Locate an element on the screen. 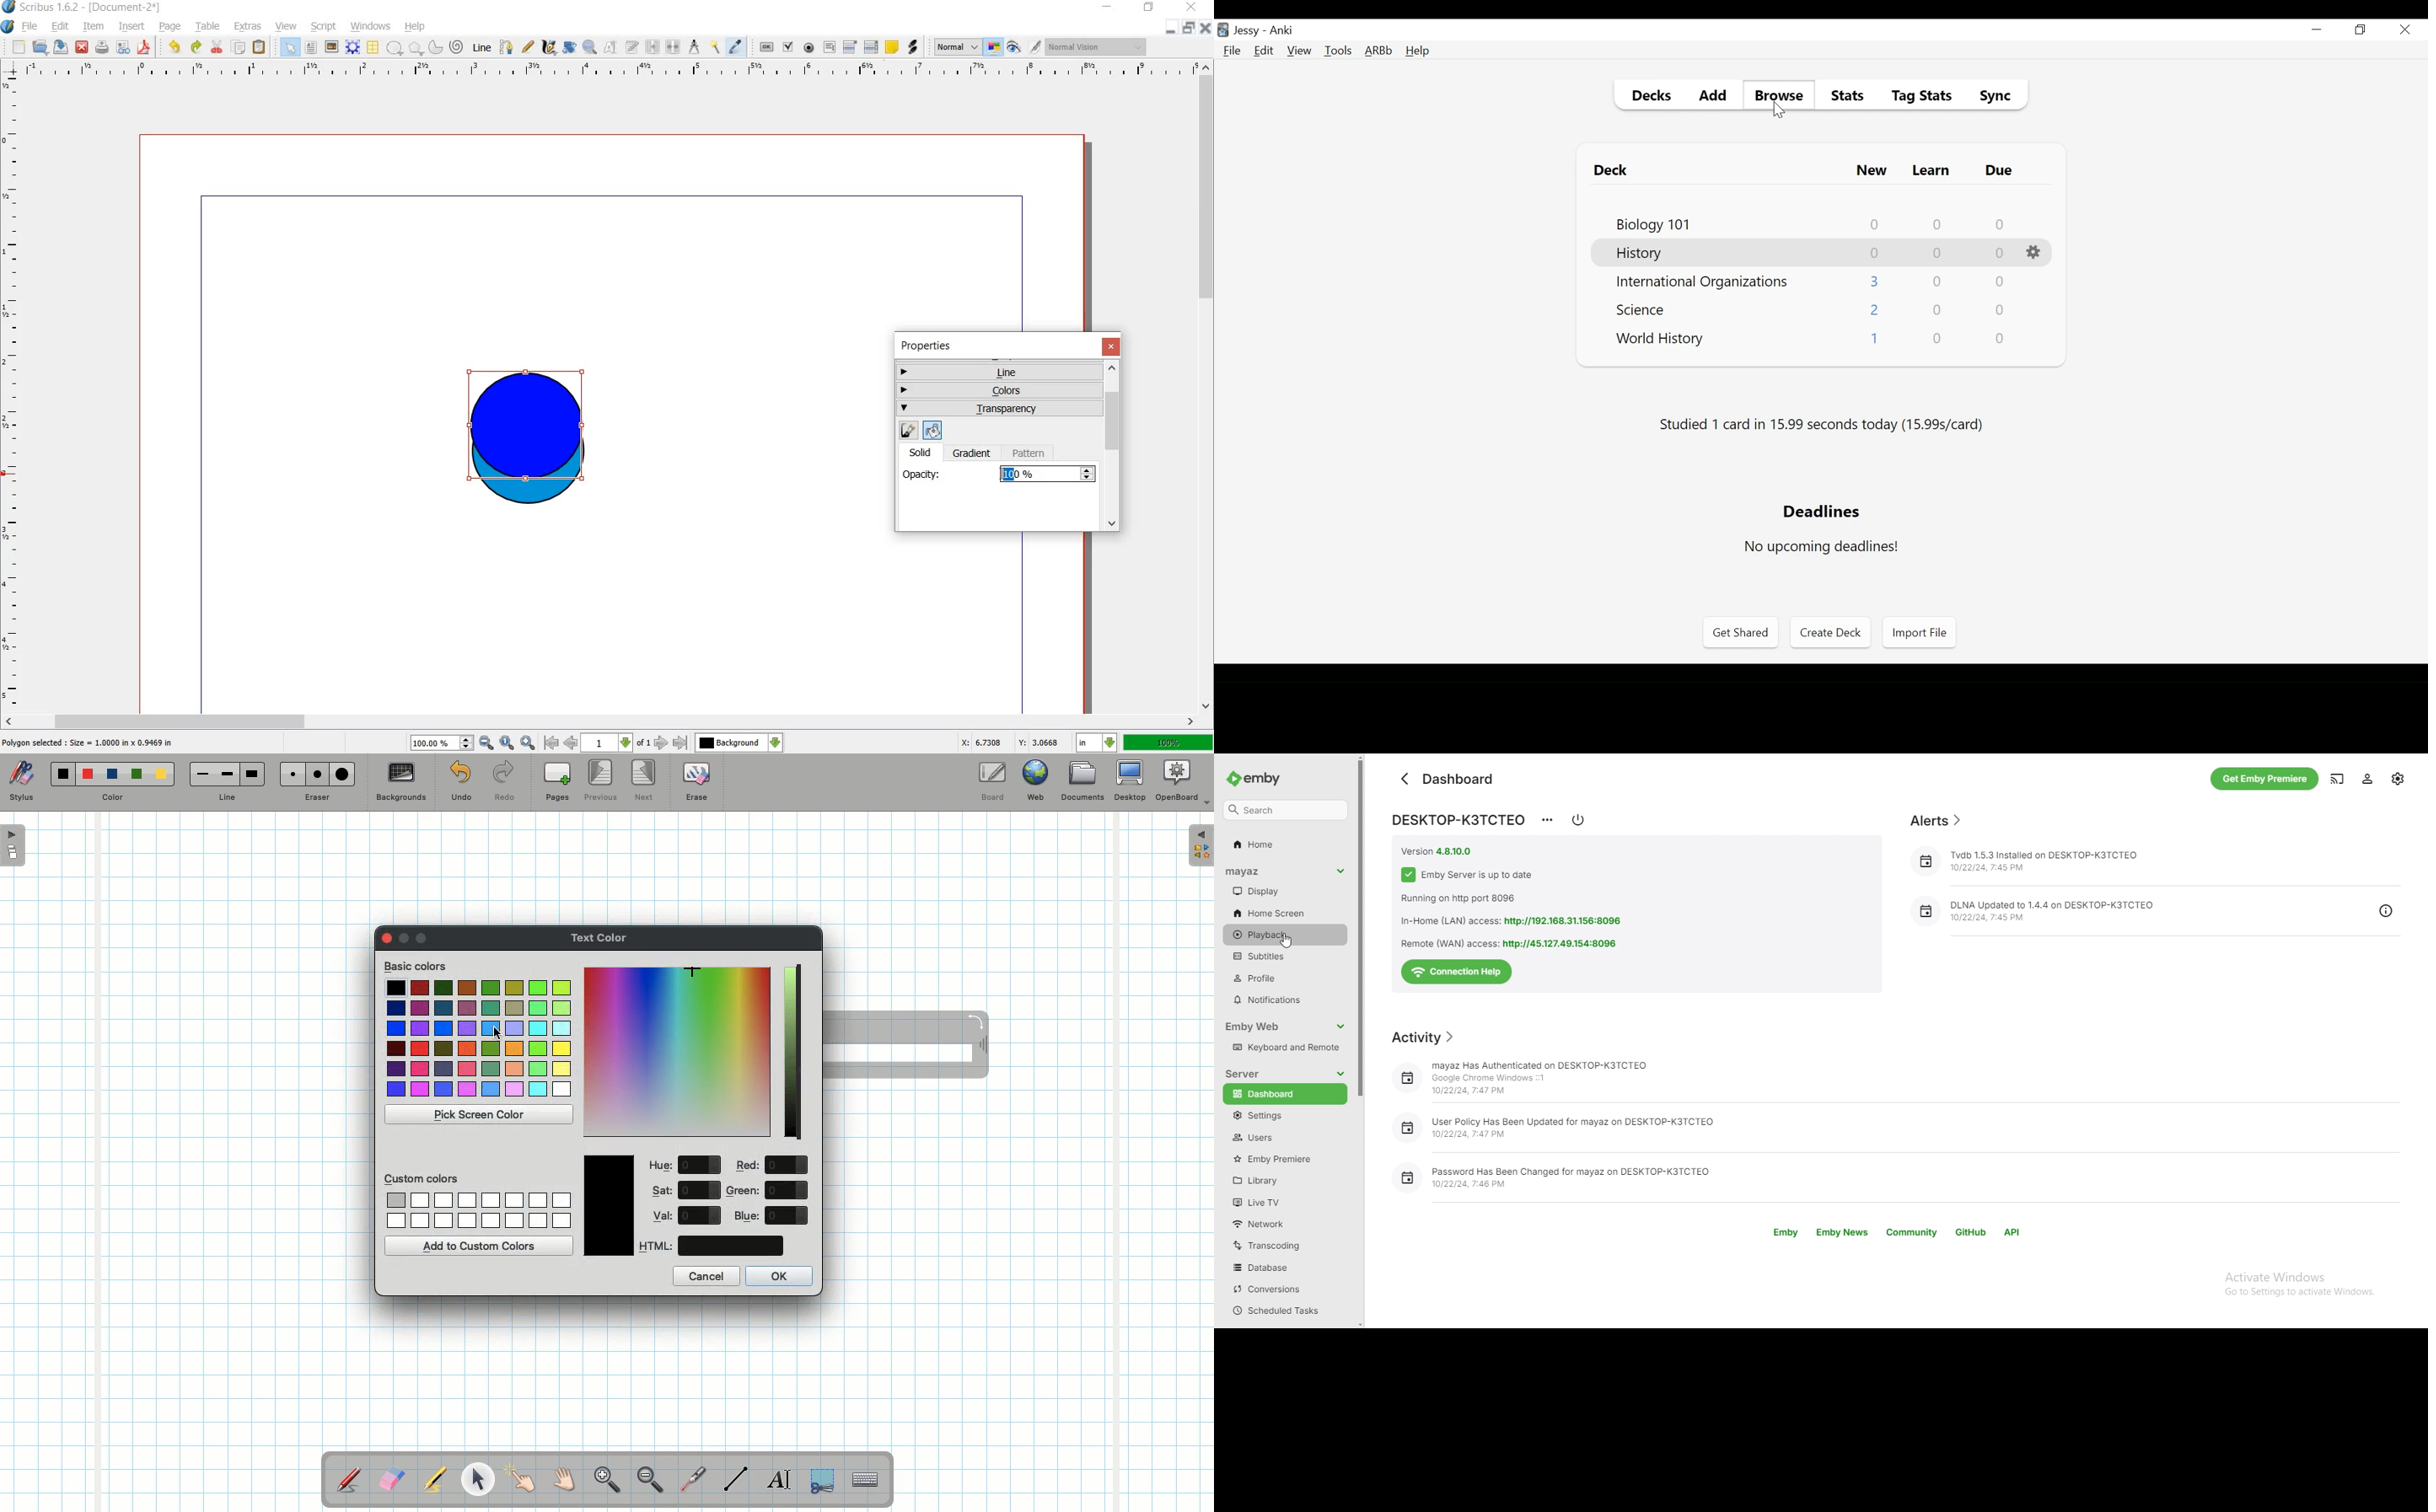 This screenshot has height=1512, width=2436. view is located at coordinates (285, 27).